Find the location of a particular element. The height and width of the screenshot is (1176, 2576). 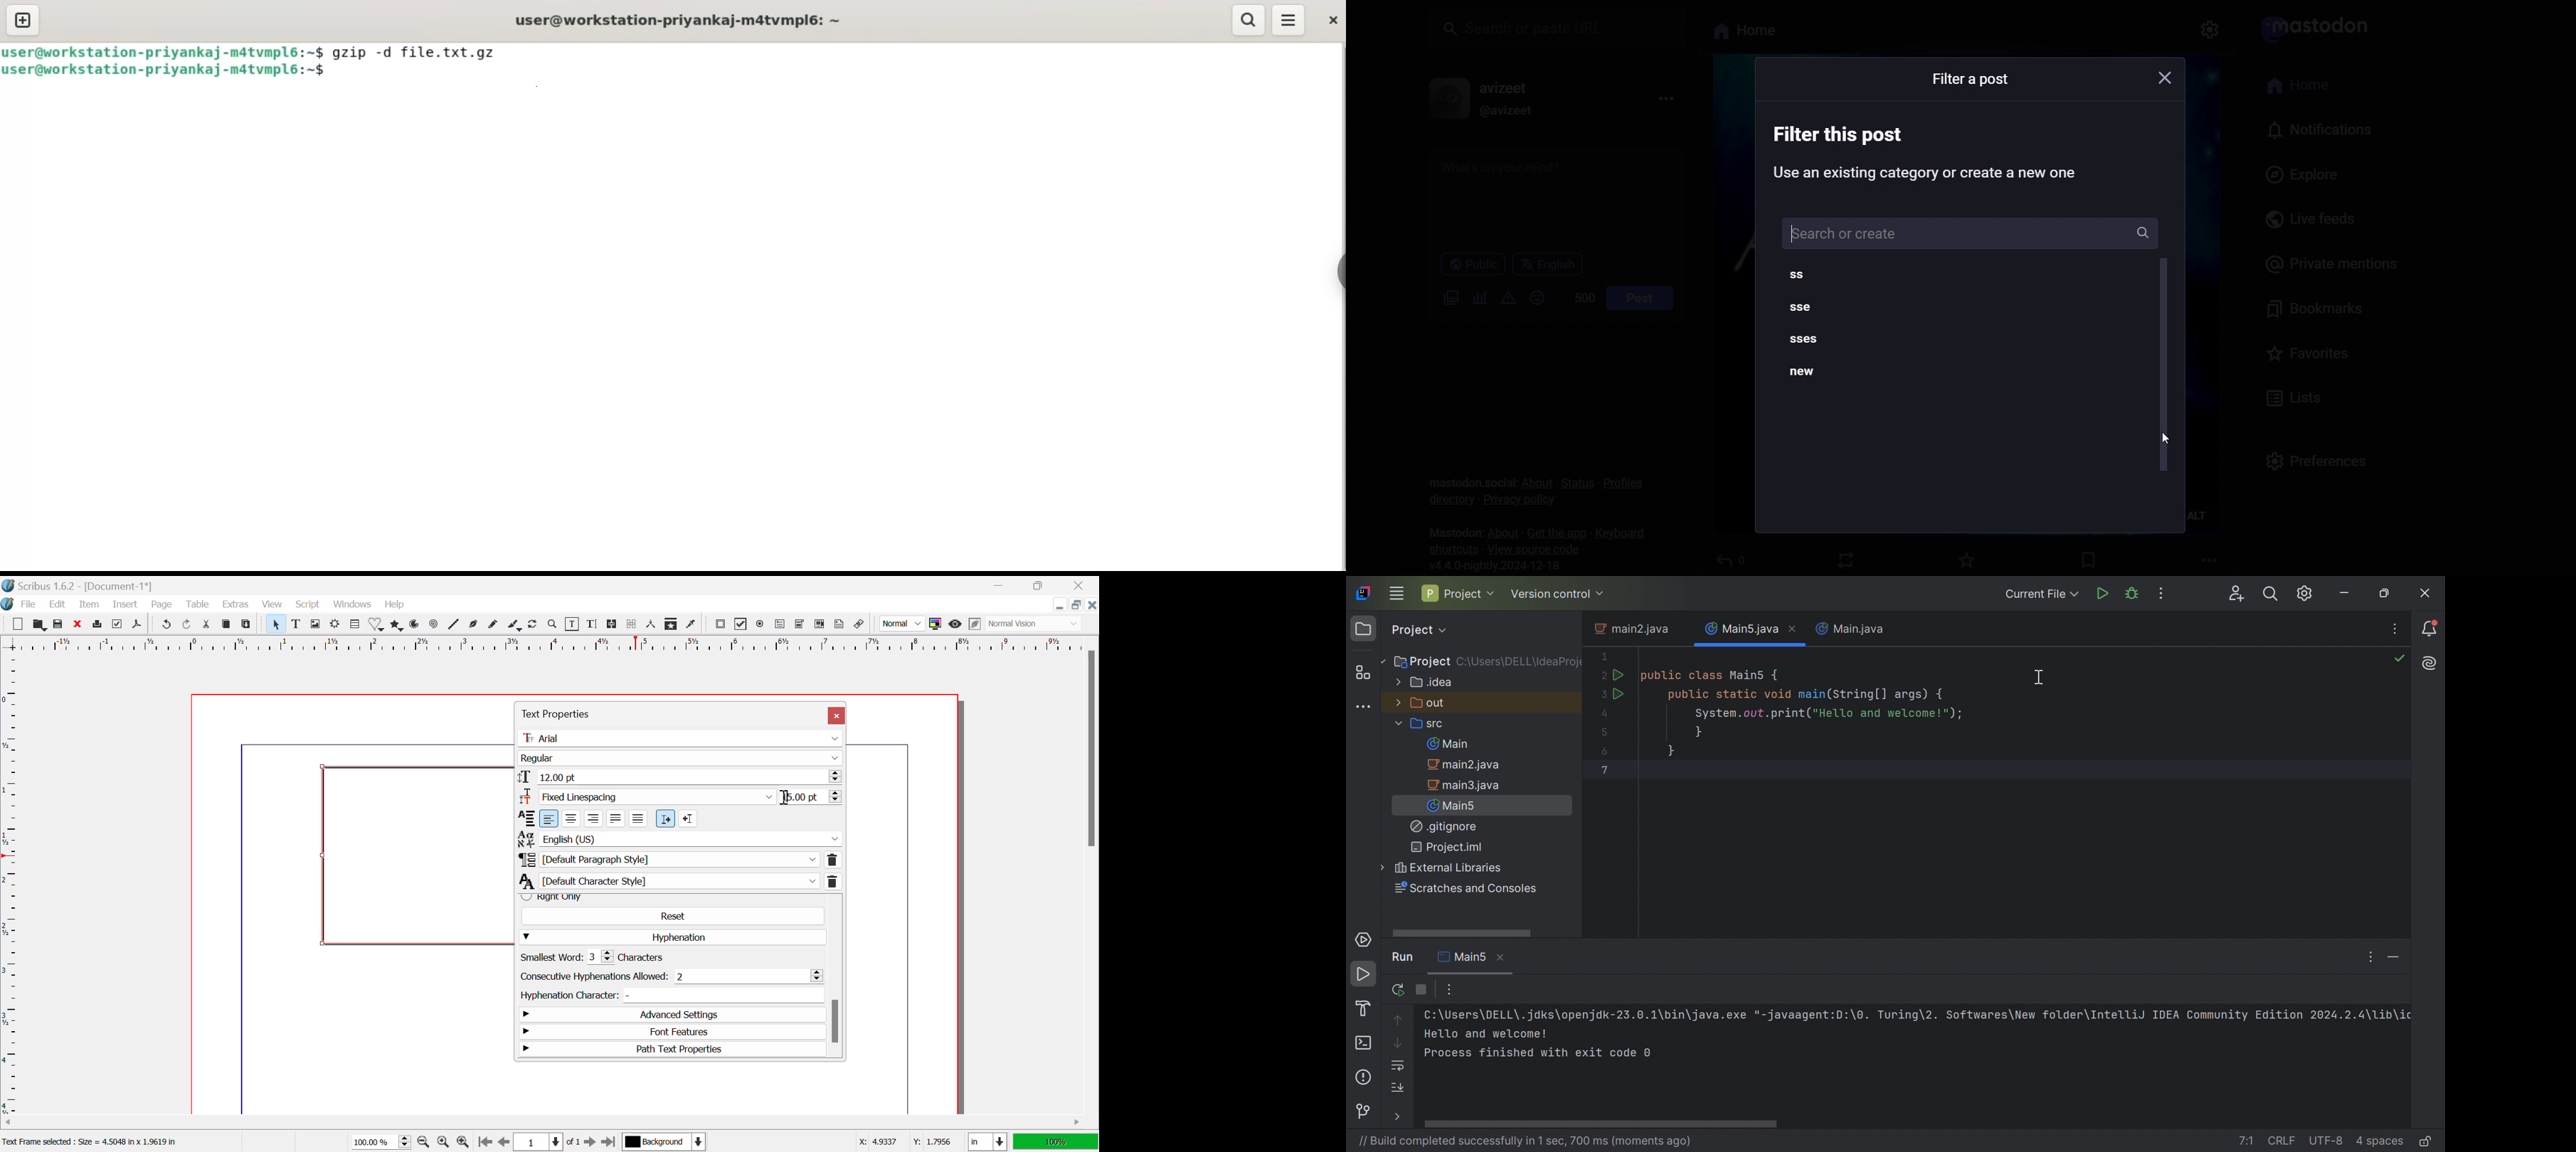

Edit Text with Story Editor is located at coordinates (593, 625).